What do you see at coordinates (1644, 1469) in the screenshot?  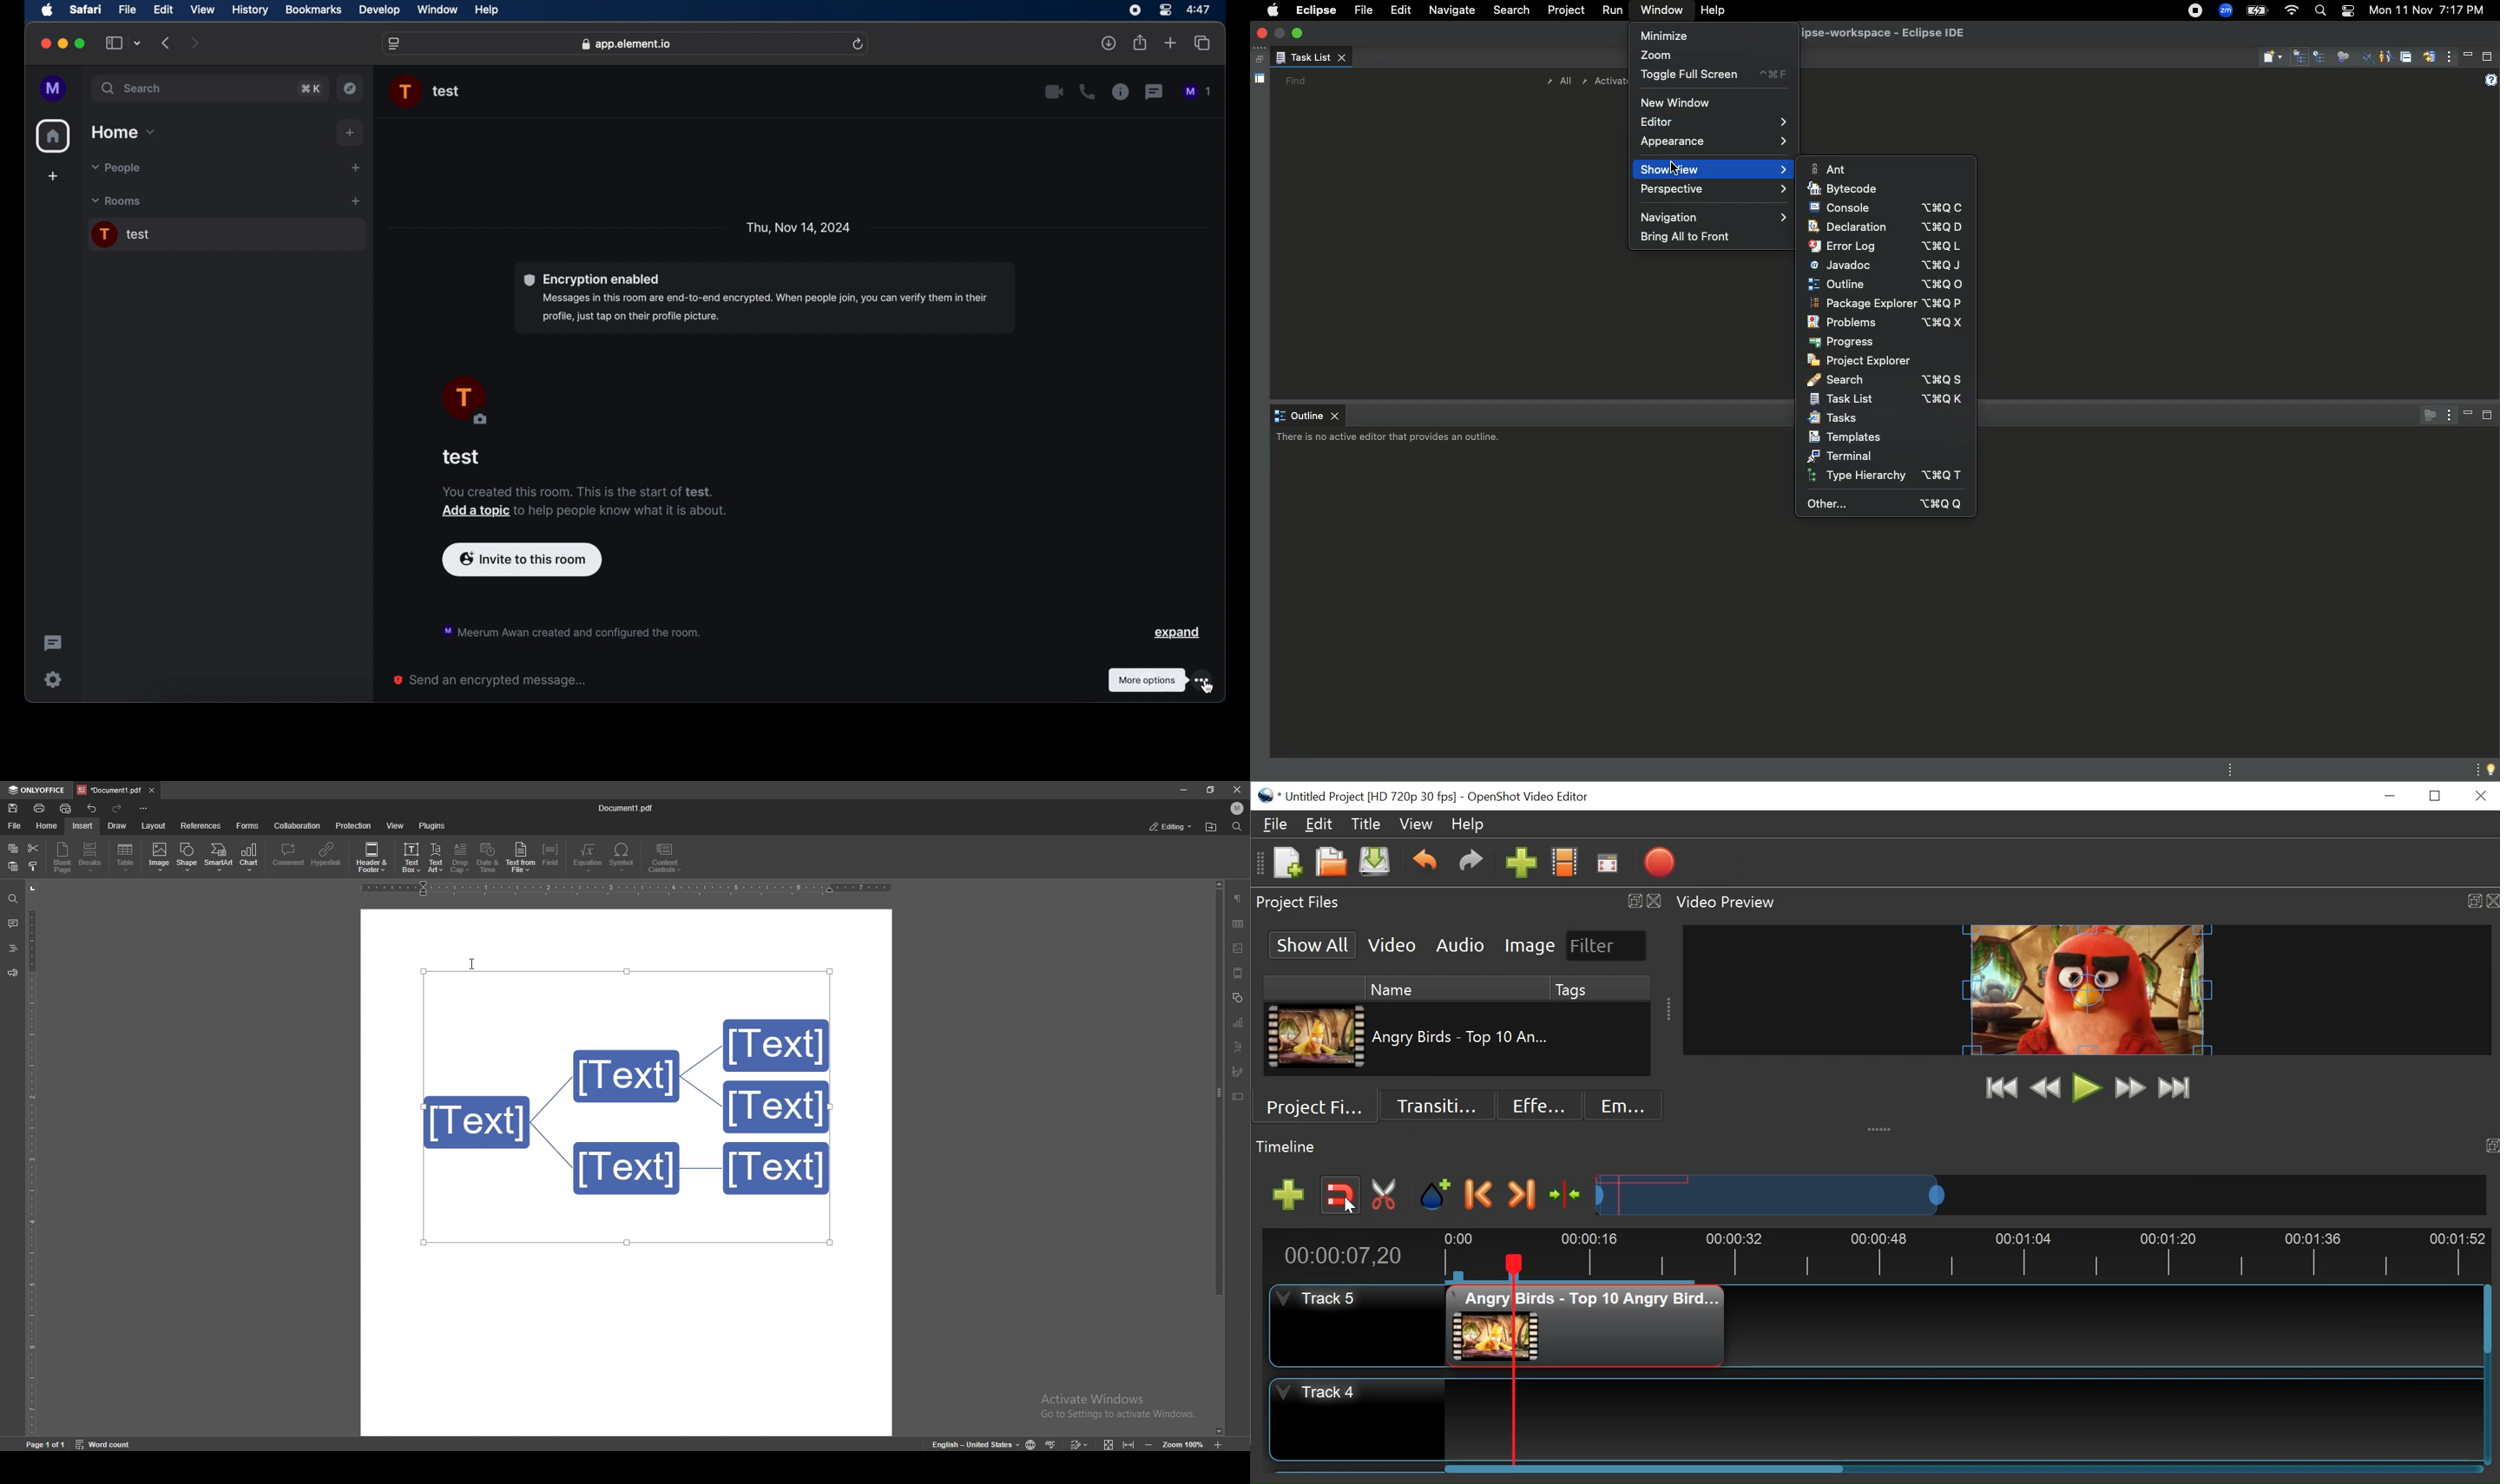 I see `Horizontal Scroll bar` at bounding box center [1644, 1469].